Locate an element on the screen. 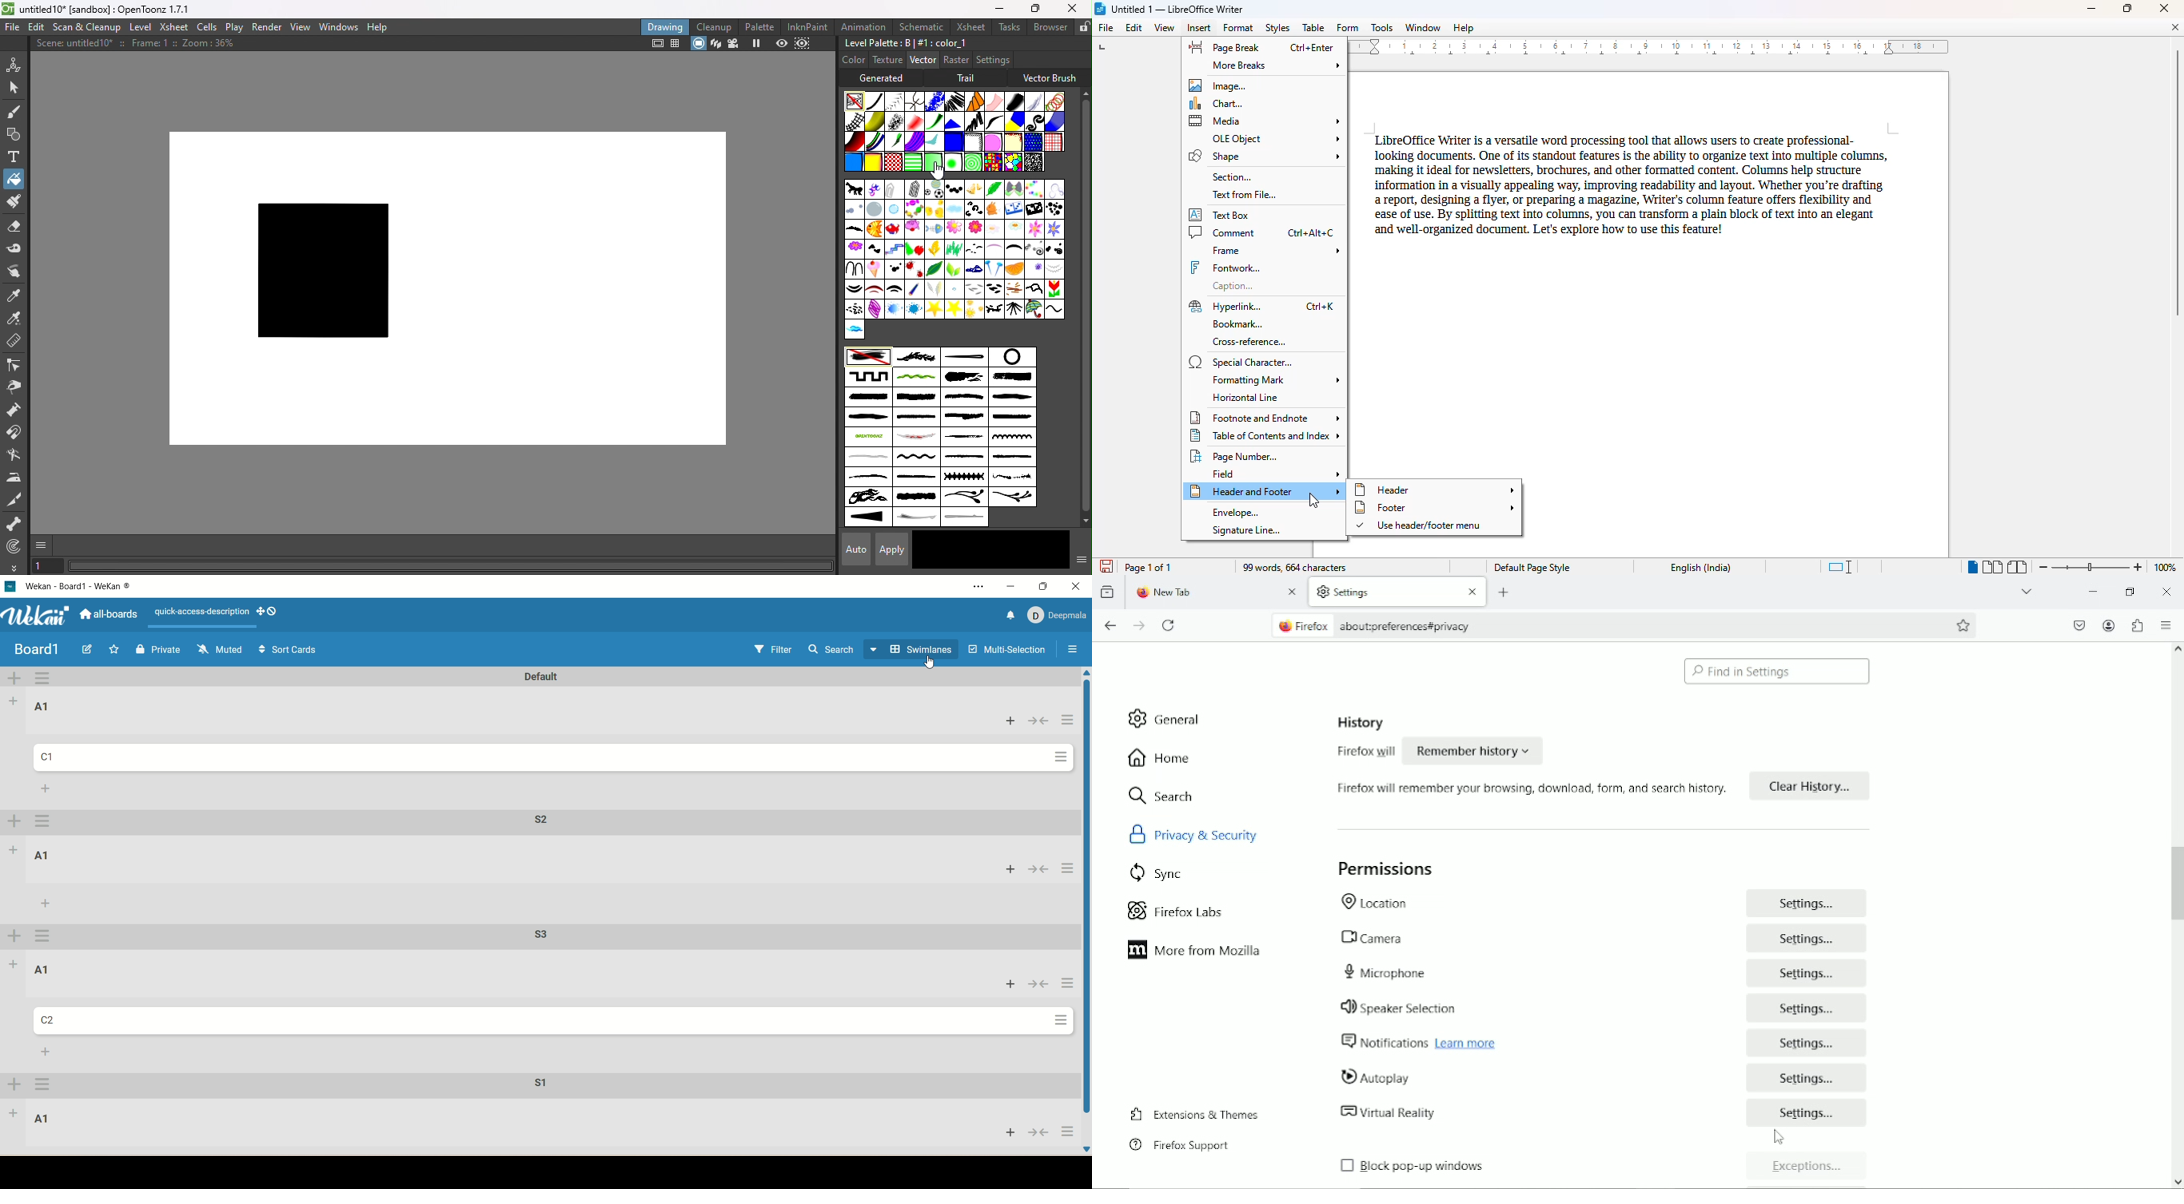 This screenshot has width=2184, height=1204. save to pocket is located at coordinates (2078, 623).